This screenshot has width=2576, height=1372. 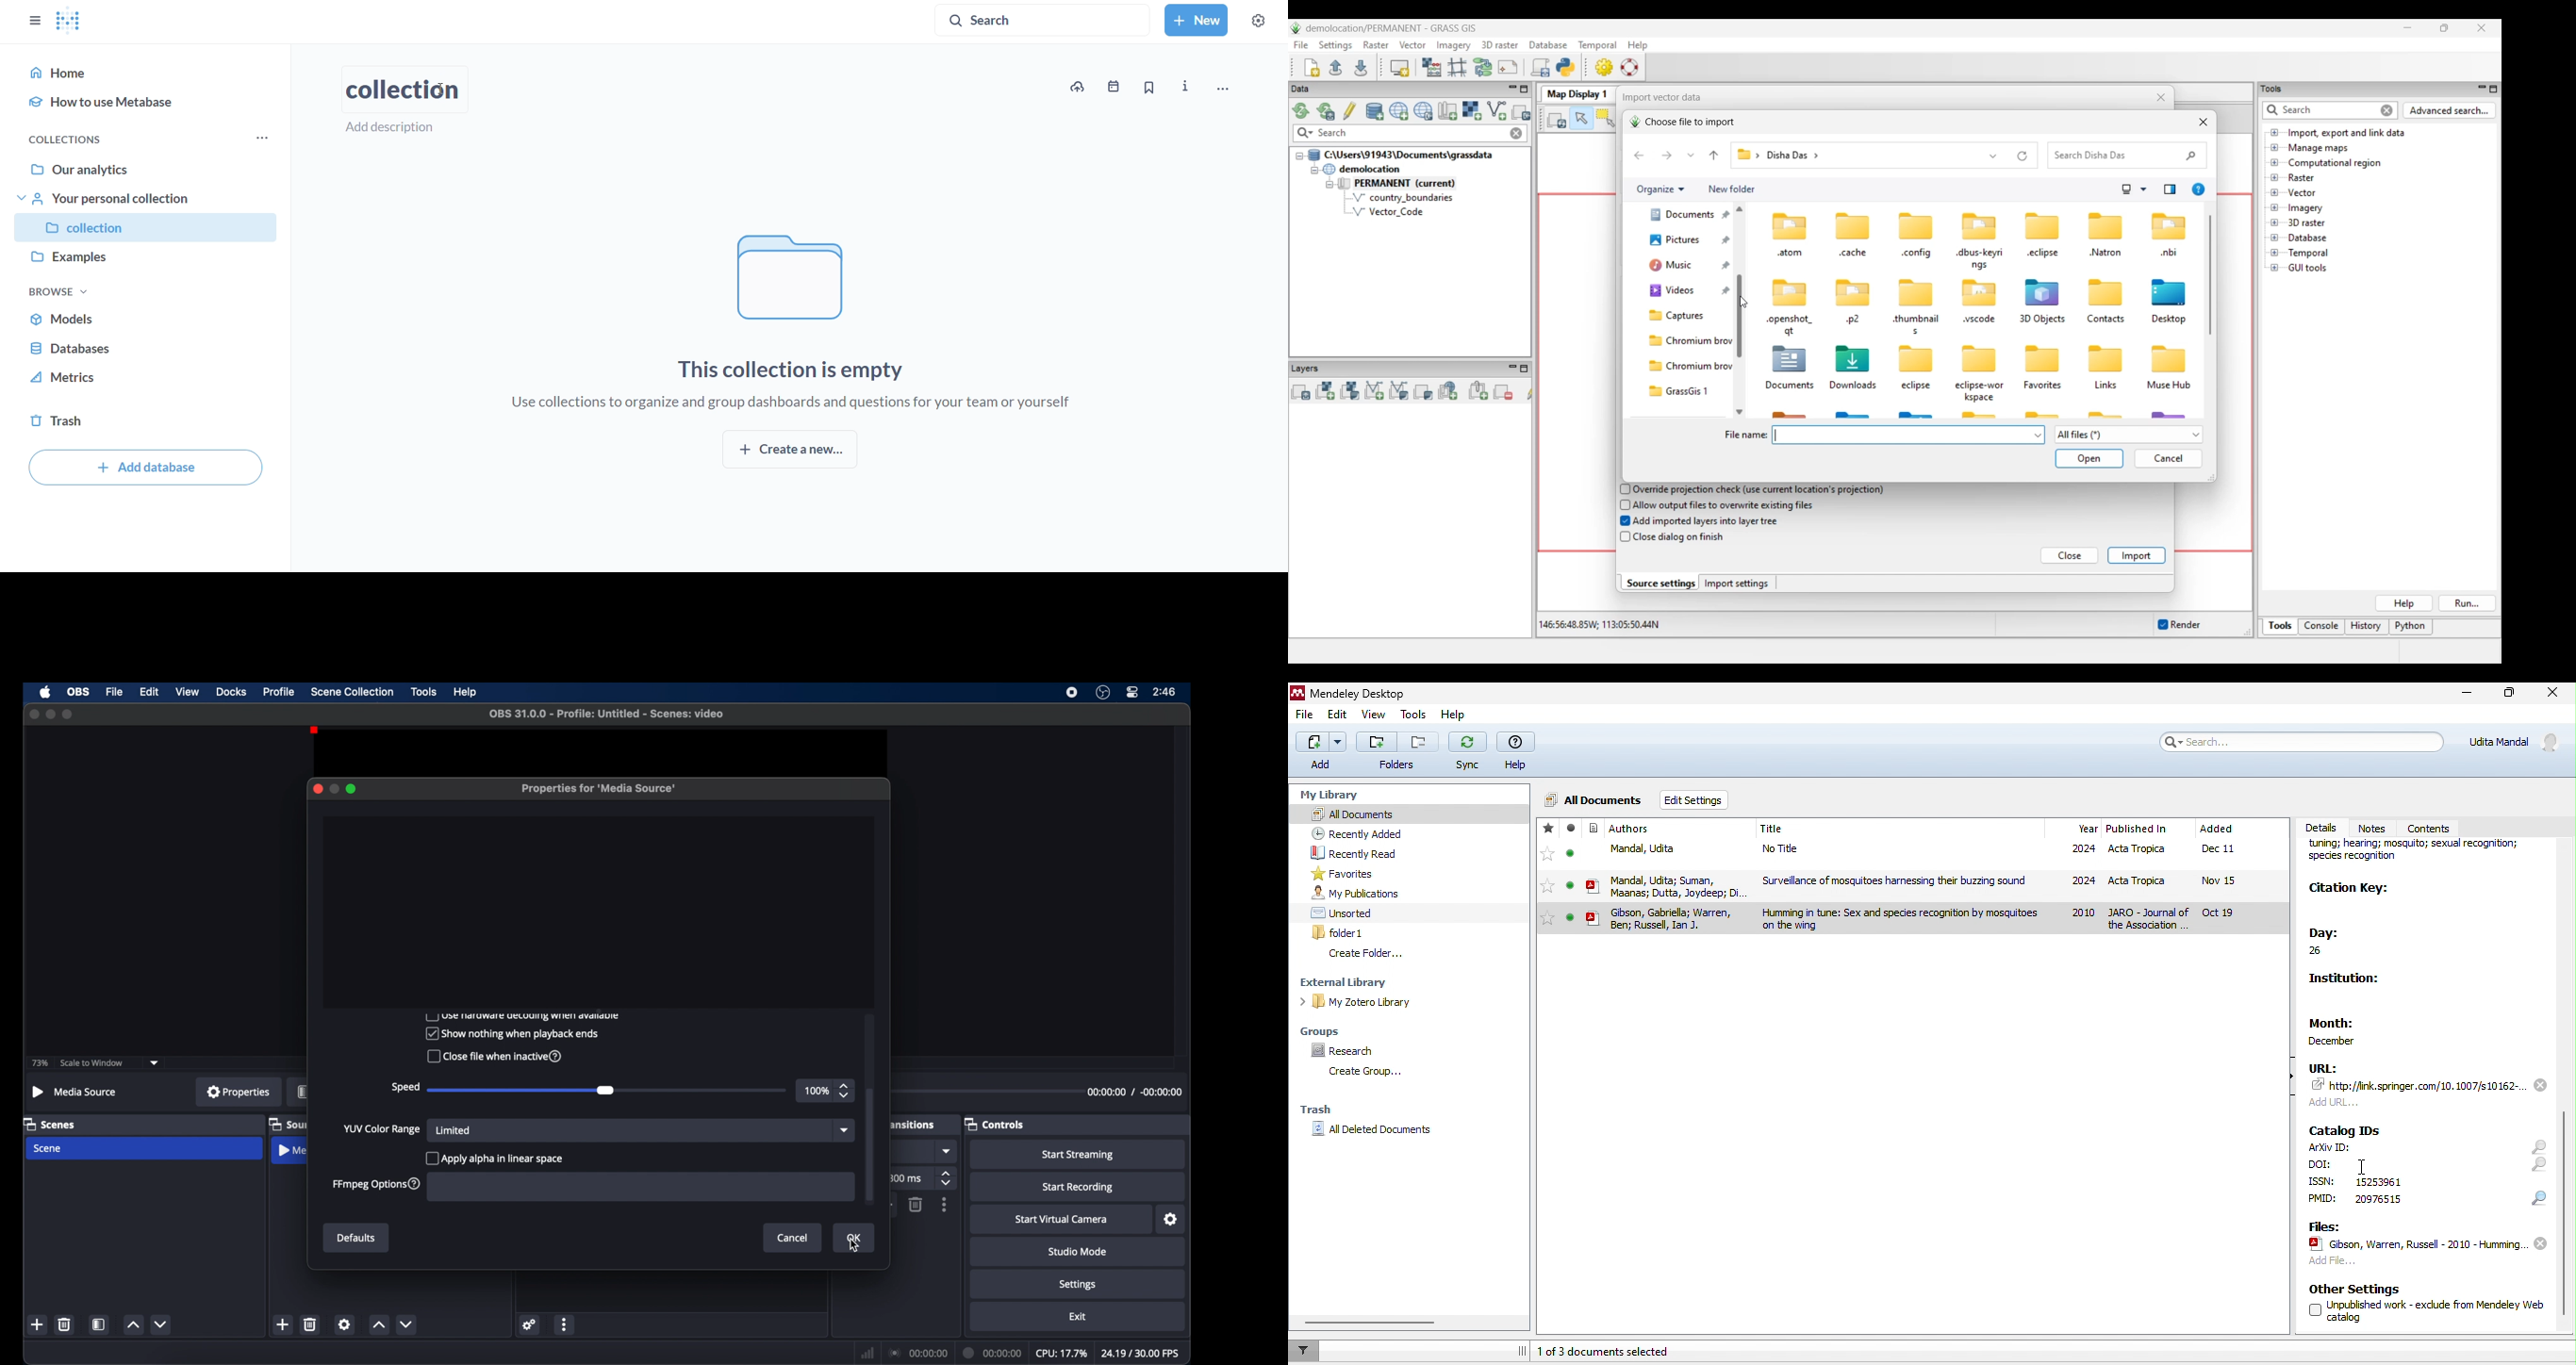 What do you see at coordinates (2322, 1181) in the screenshot?
I see `text` at bounding box center [2322, 1181].